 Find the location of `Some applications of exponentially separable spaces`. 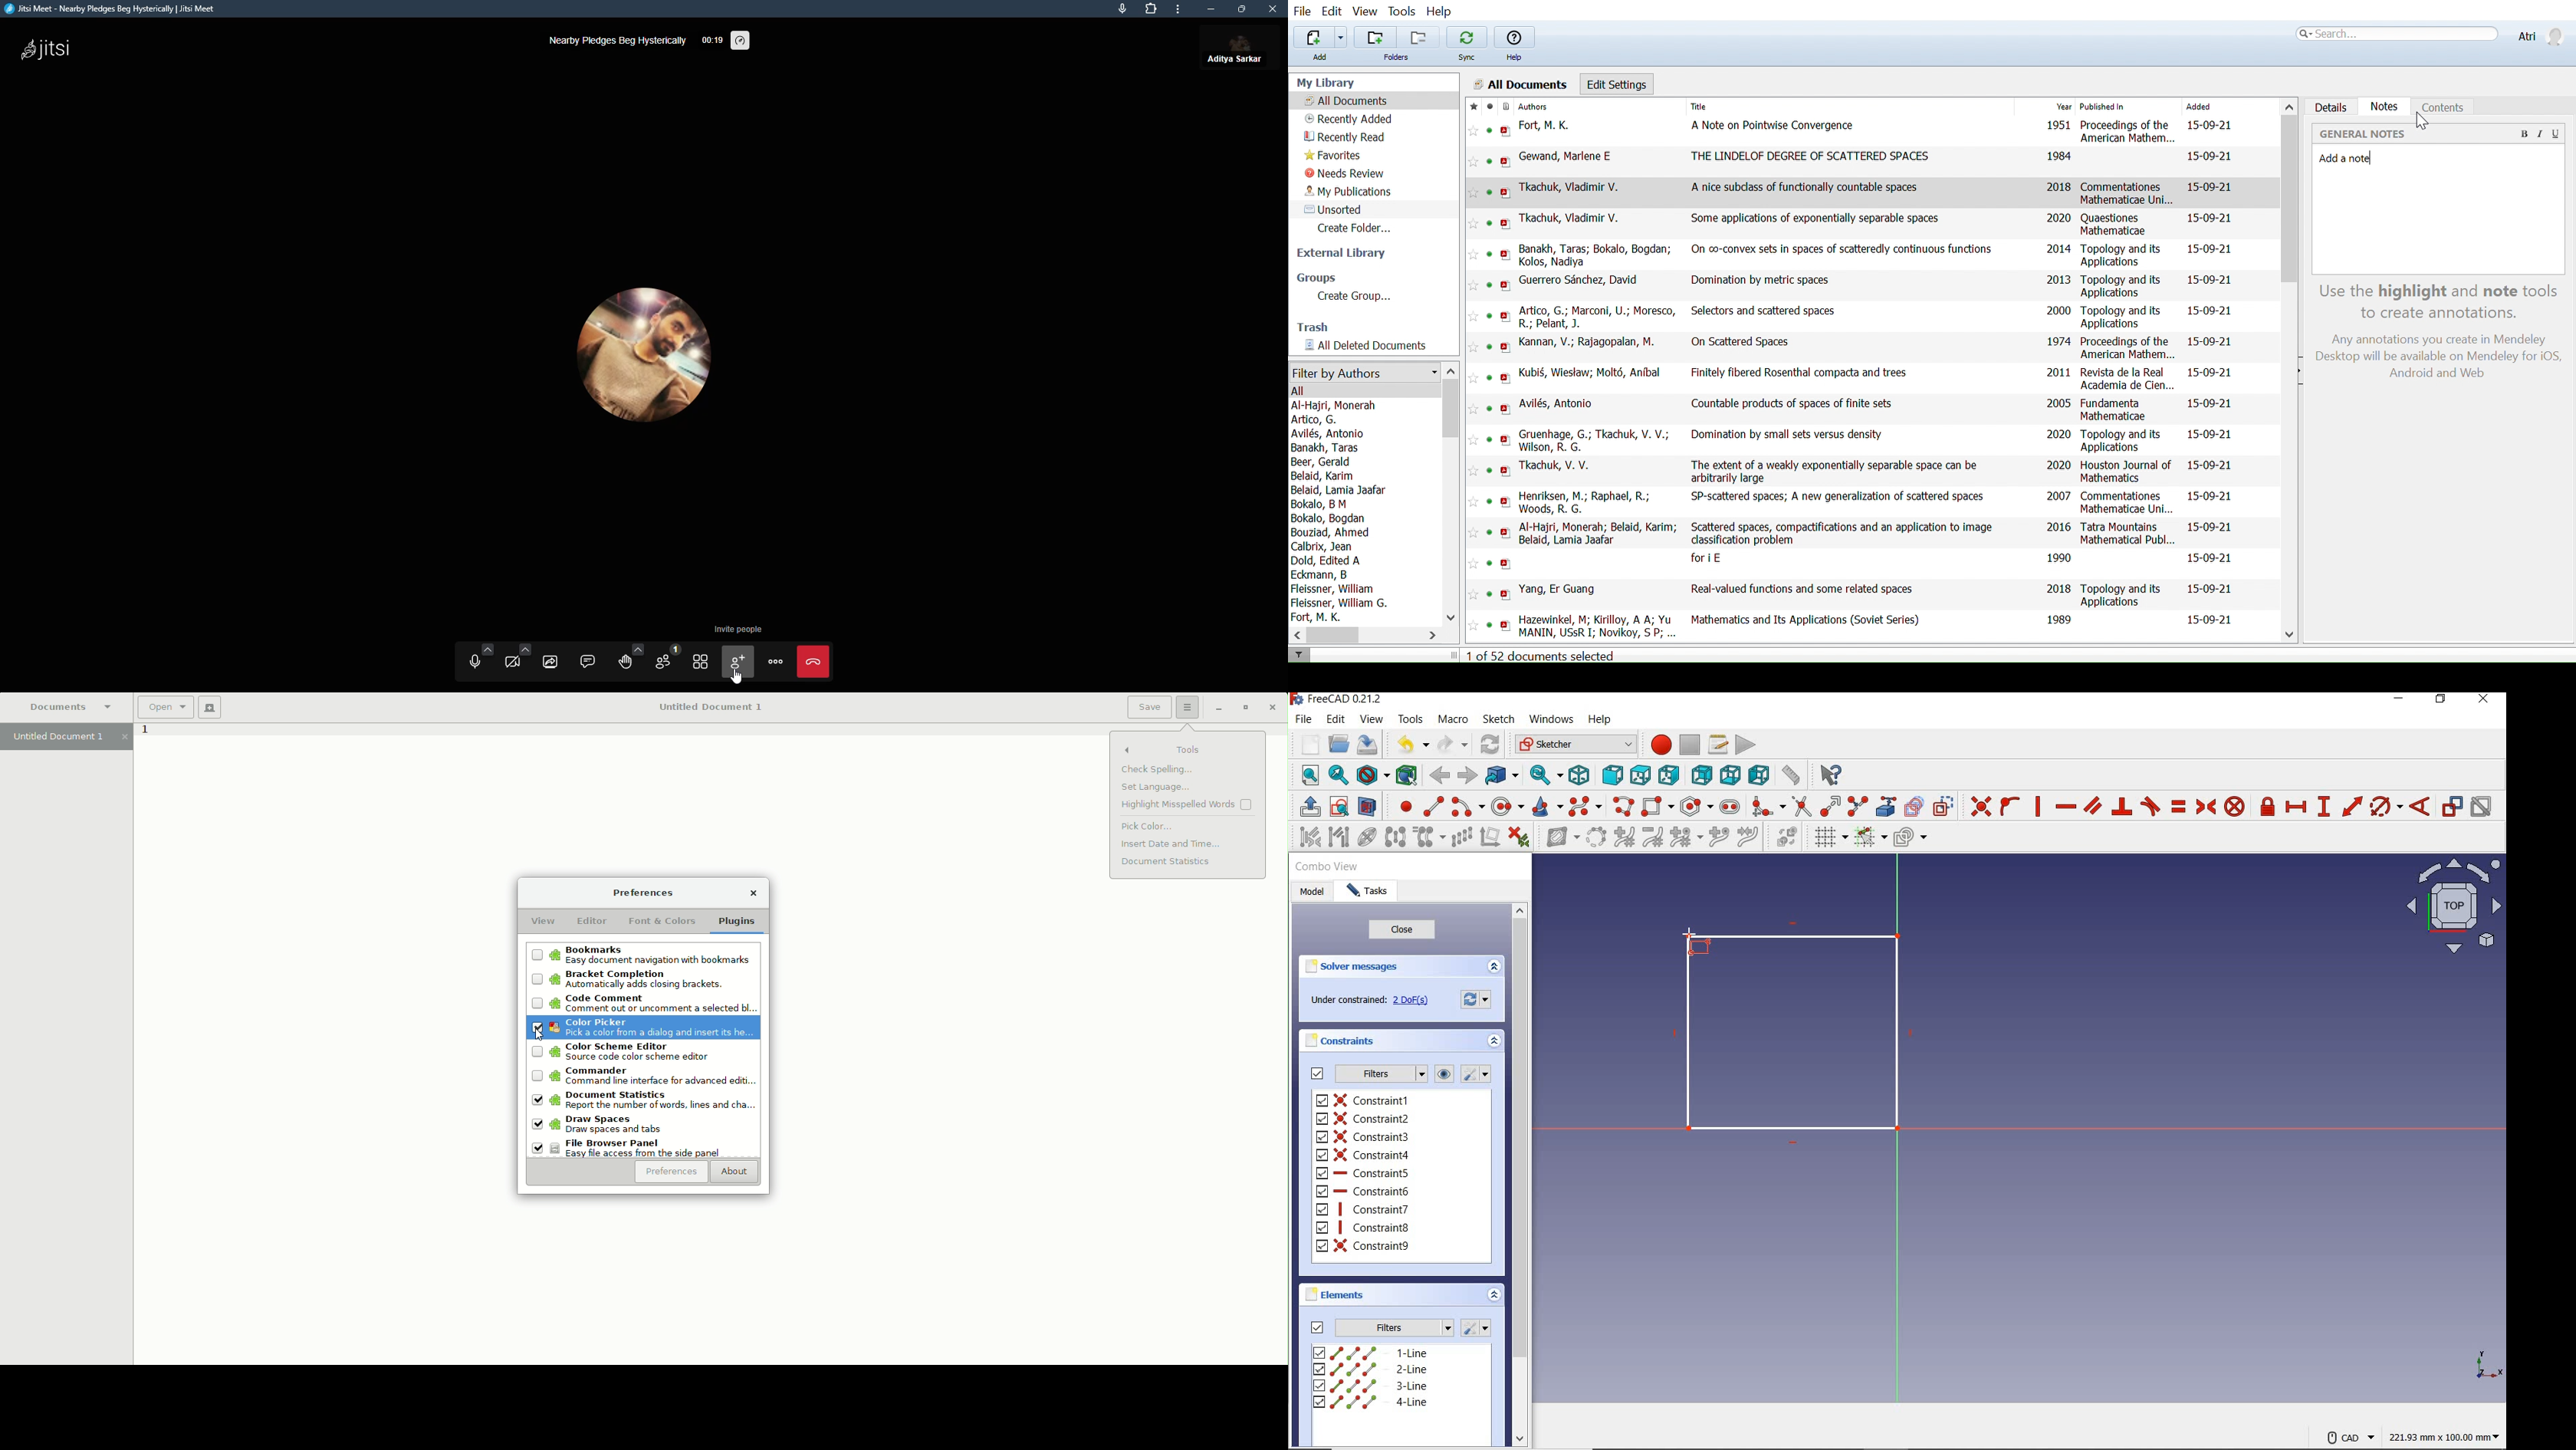

Some applications of exponentially separable spaces is located at coordinates (1819, 219).